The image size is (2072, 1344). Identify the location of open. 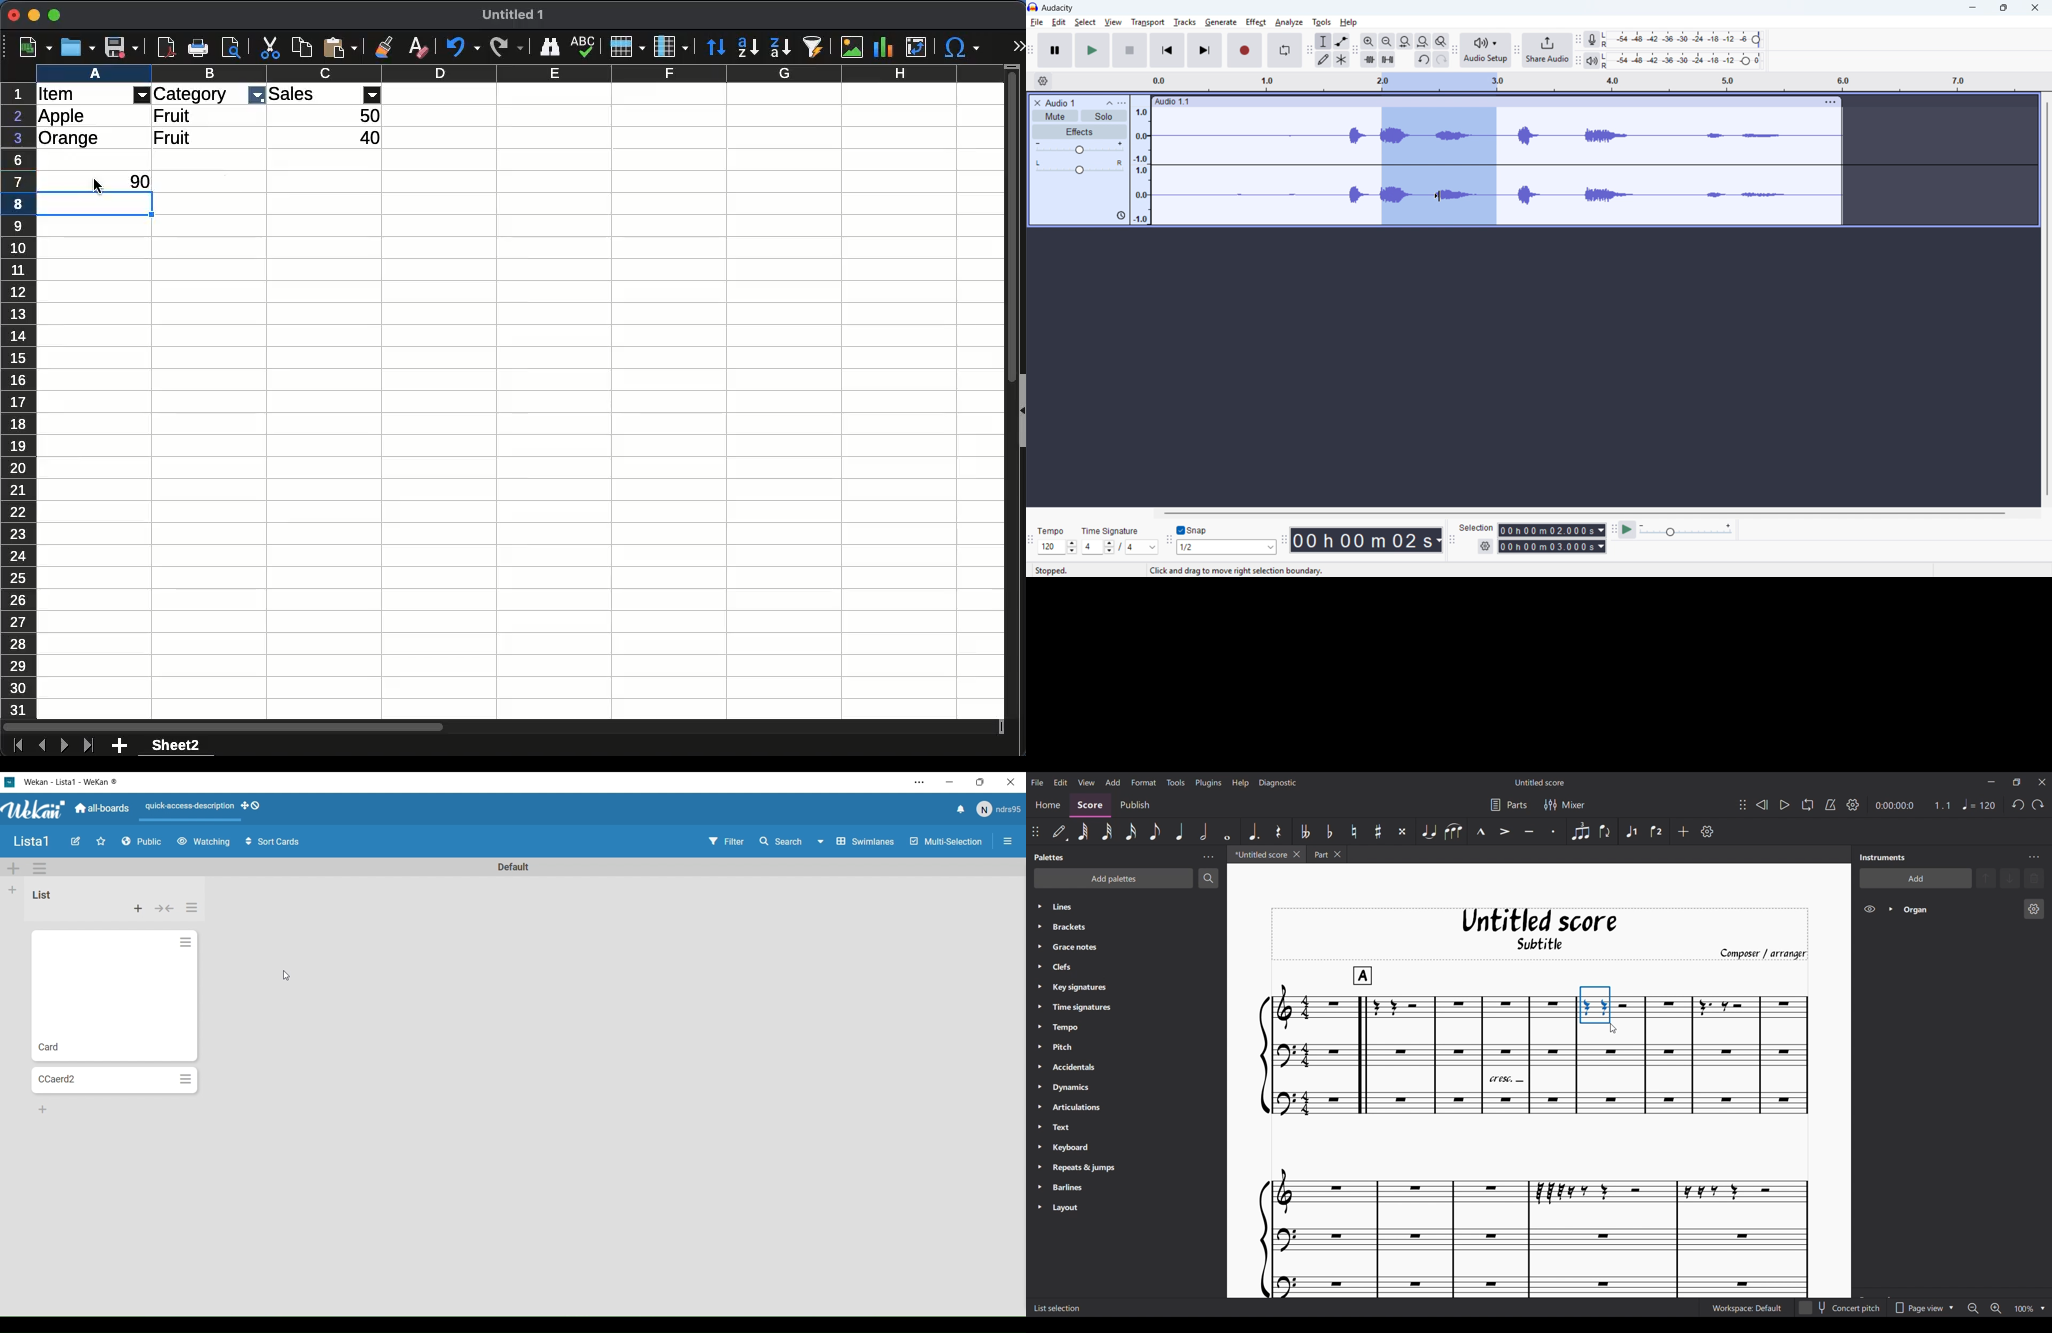
(79, 47).